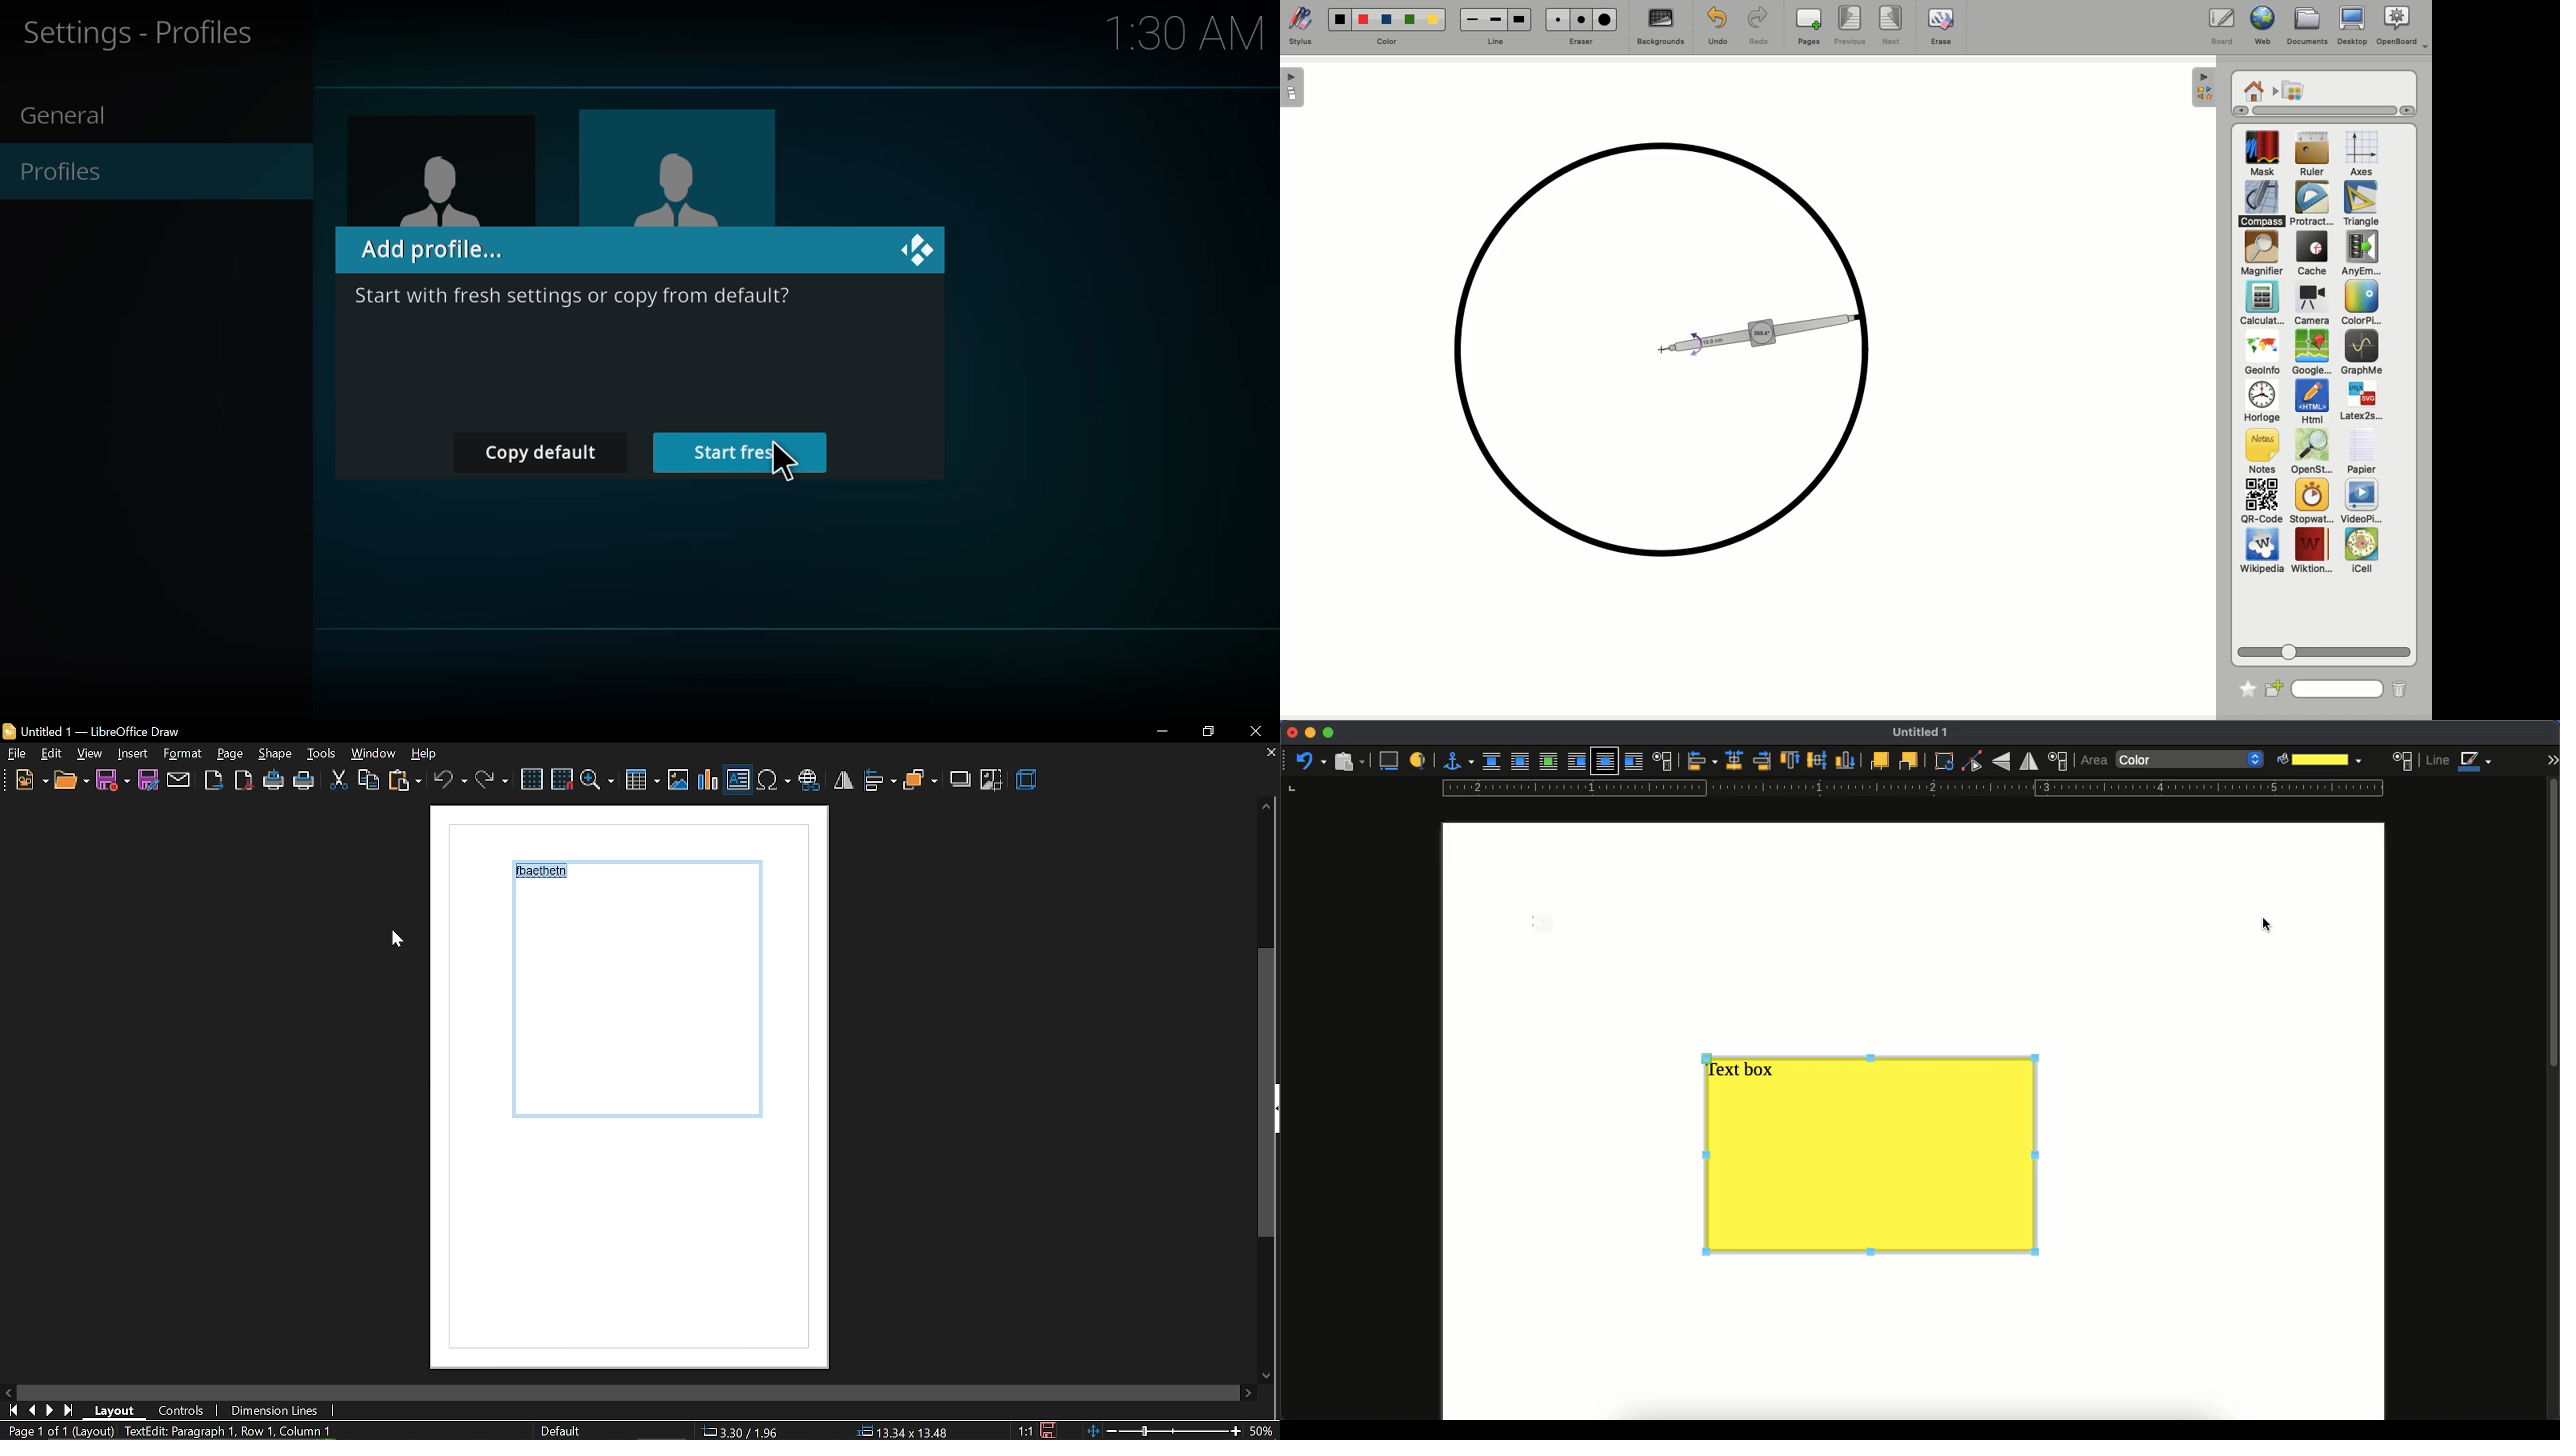 This screenshot has height=1456, width=2576. I want to click on insert chart, so click(709, 781).